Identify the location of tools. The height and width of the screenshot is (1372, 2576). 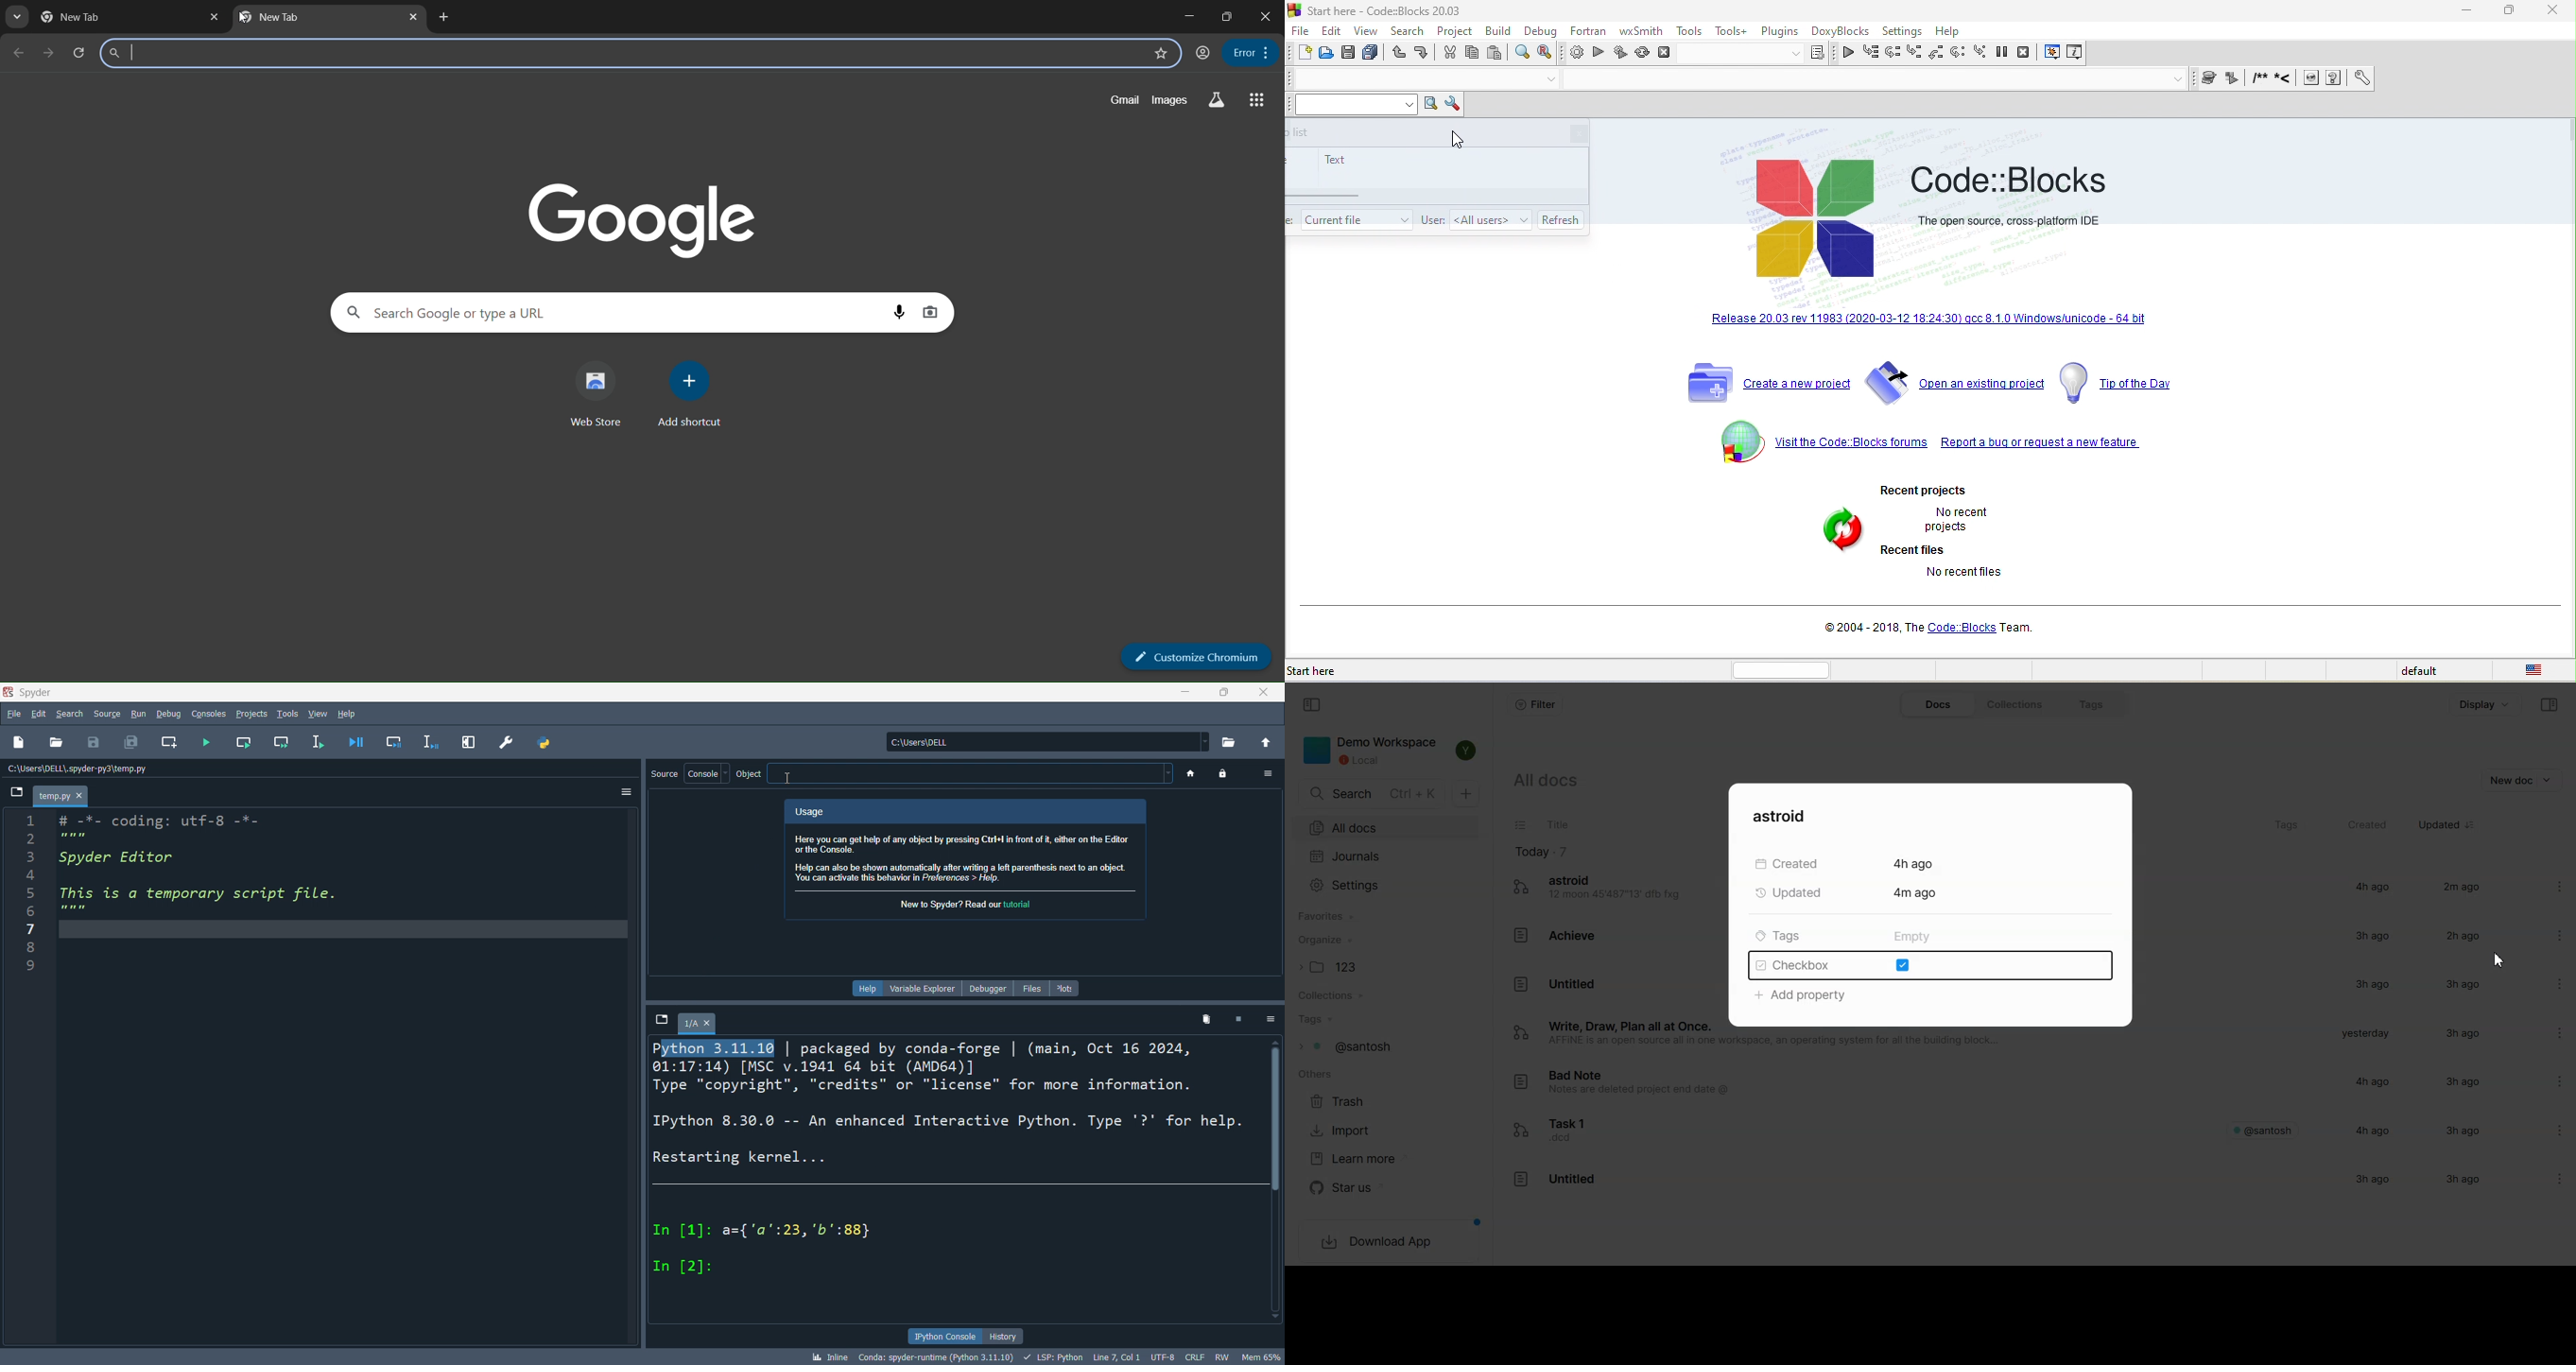
(1689, 31).